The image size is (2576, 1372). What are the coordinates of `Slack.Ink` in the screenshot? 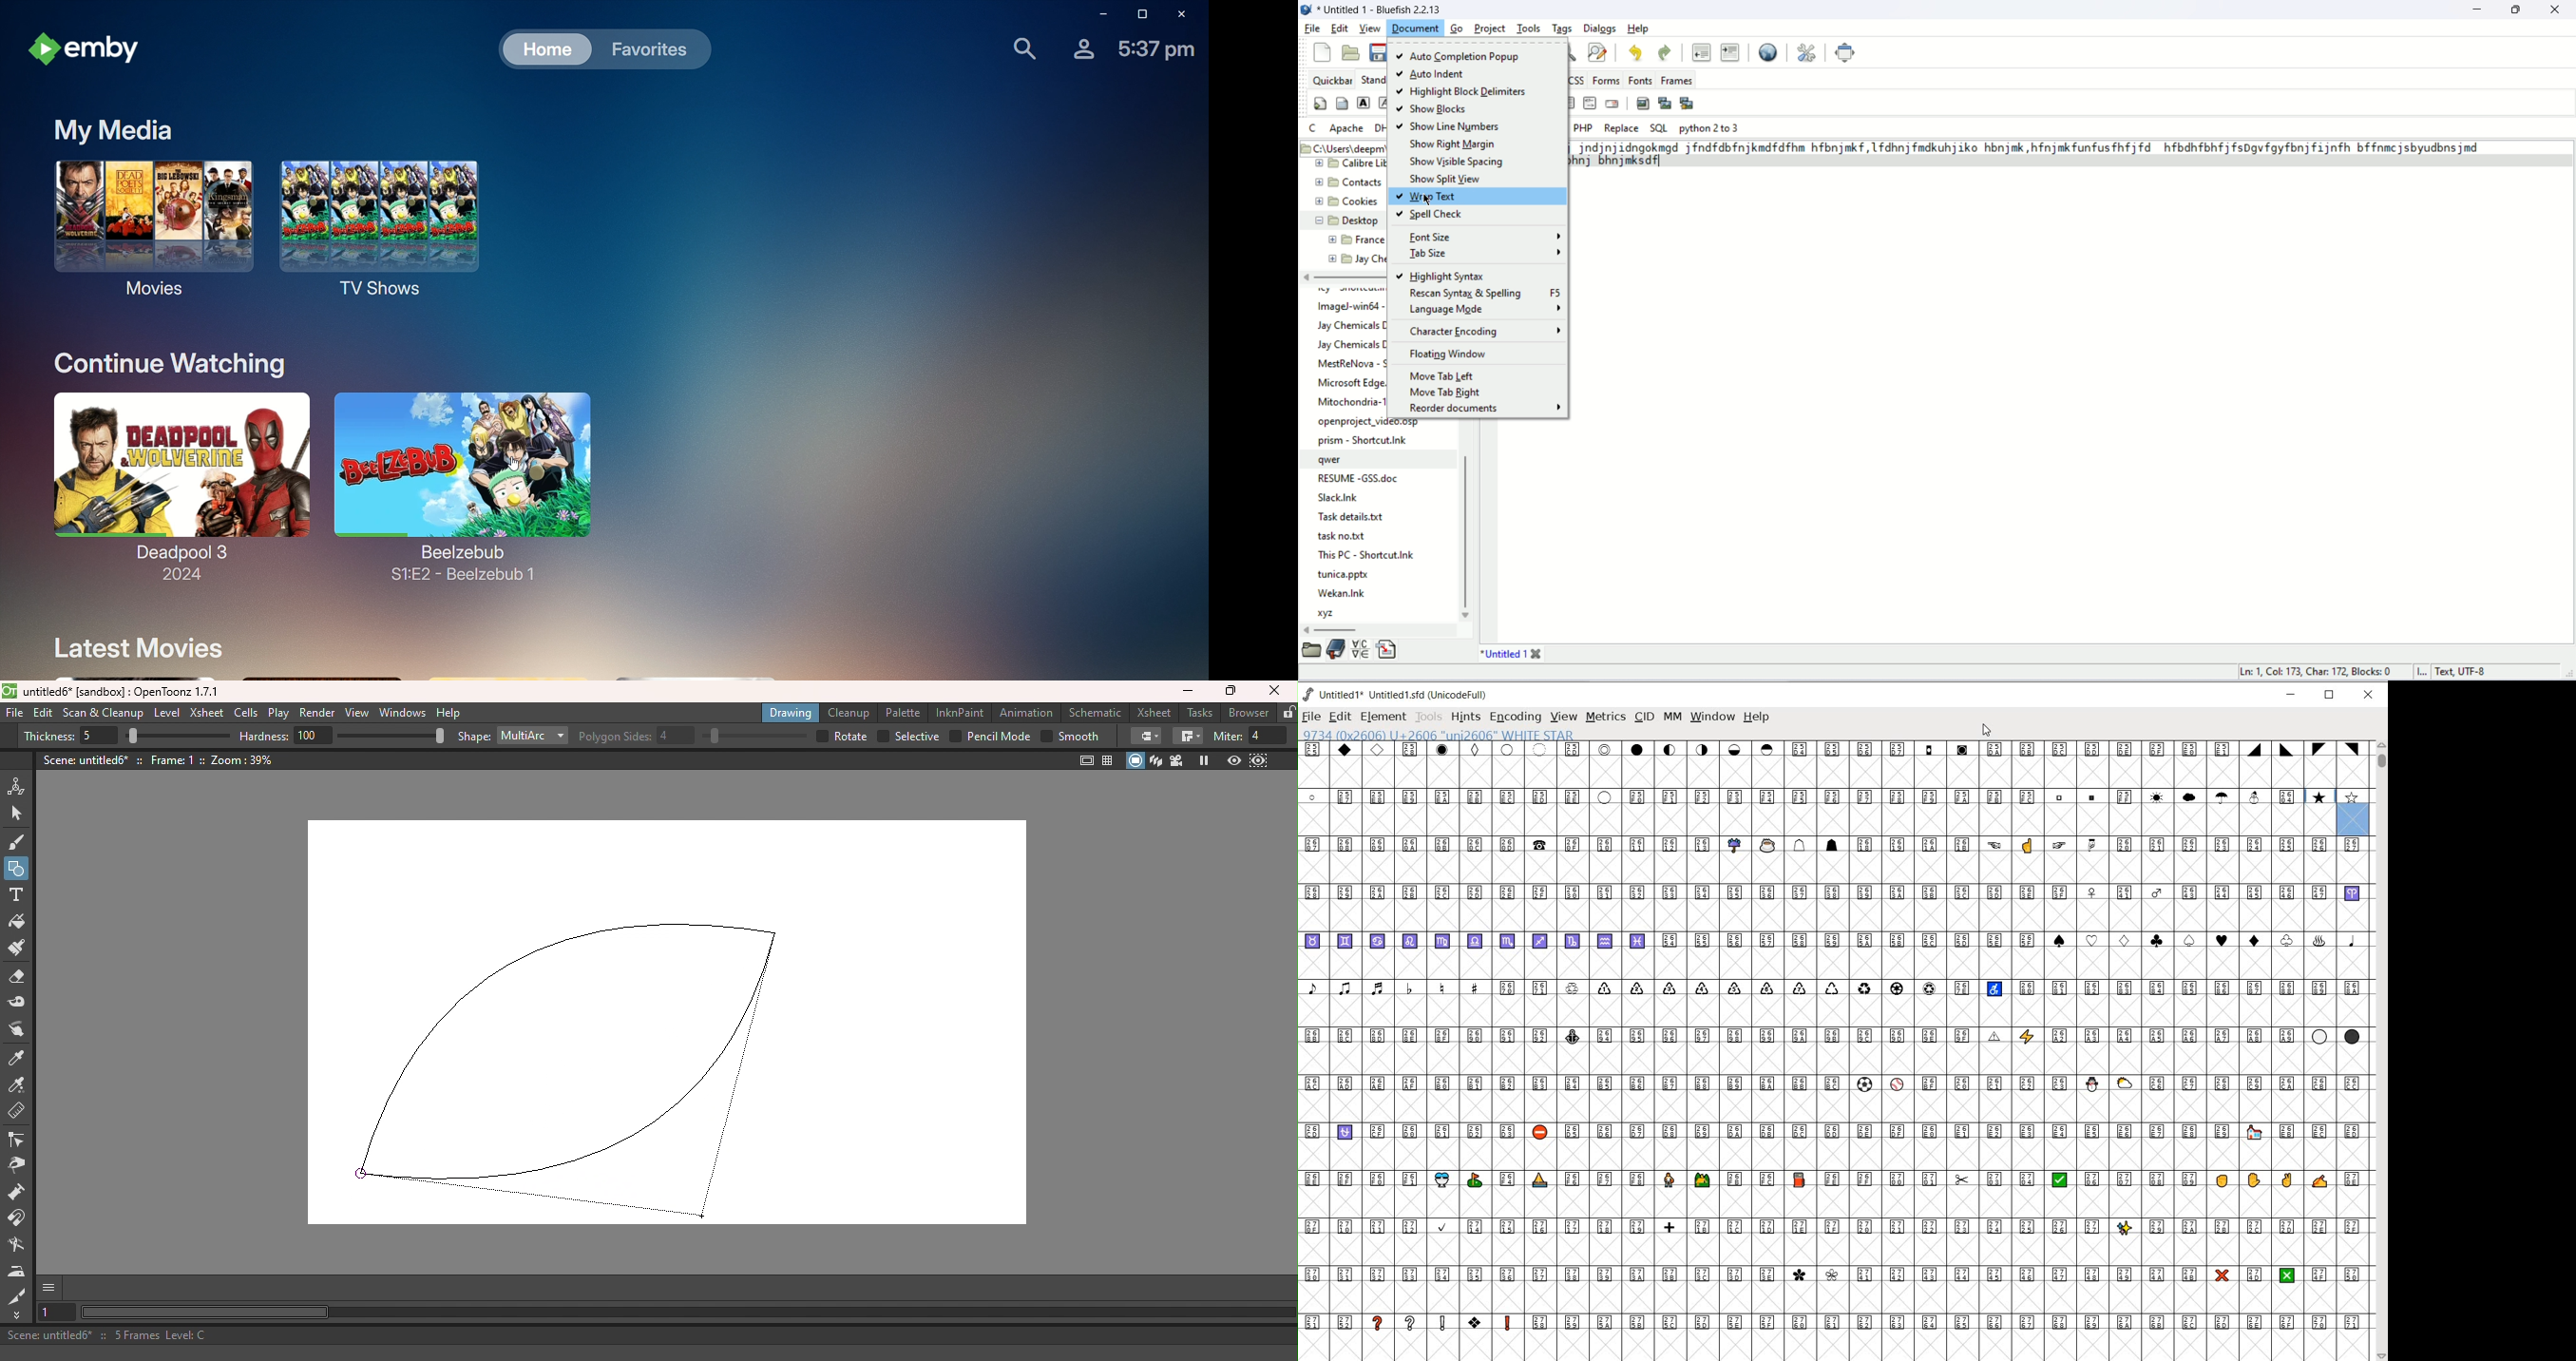 It's located at (1335, 498).